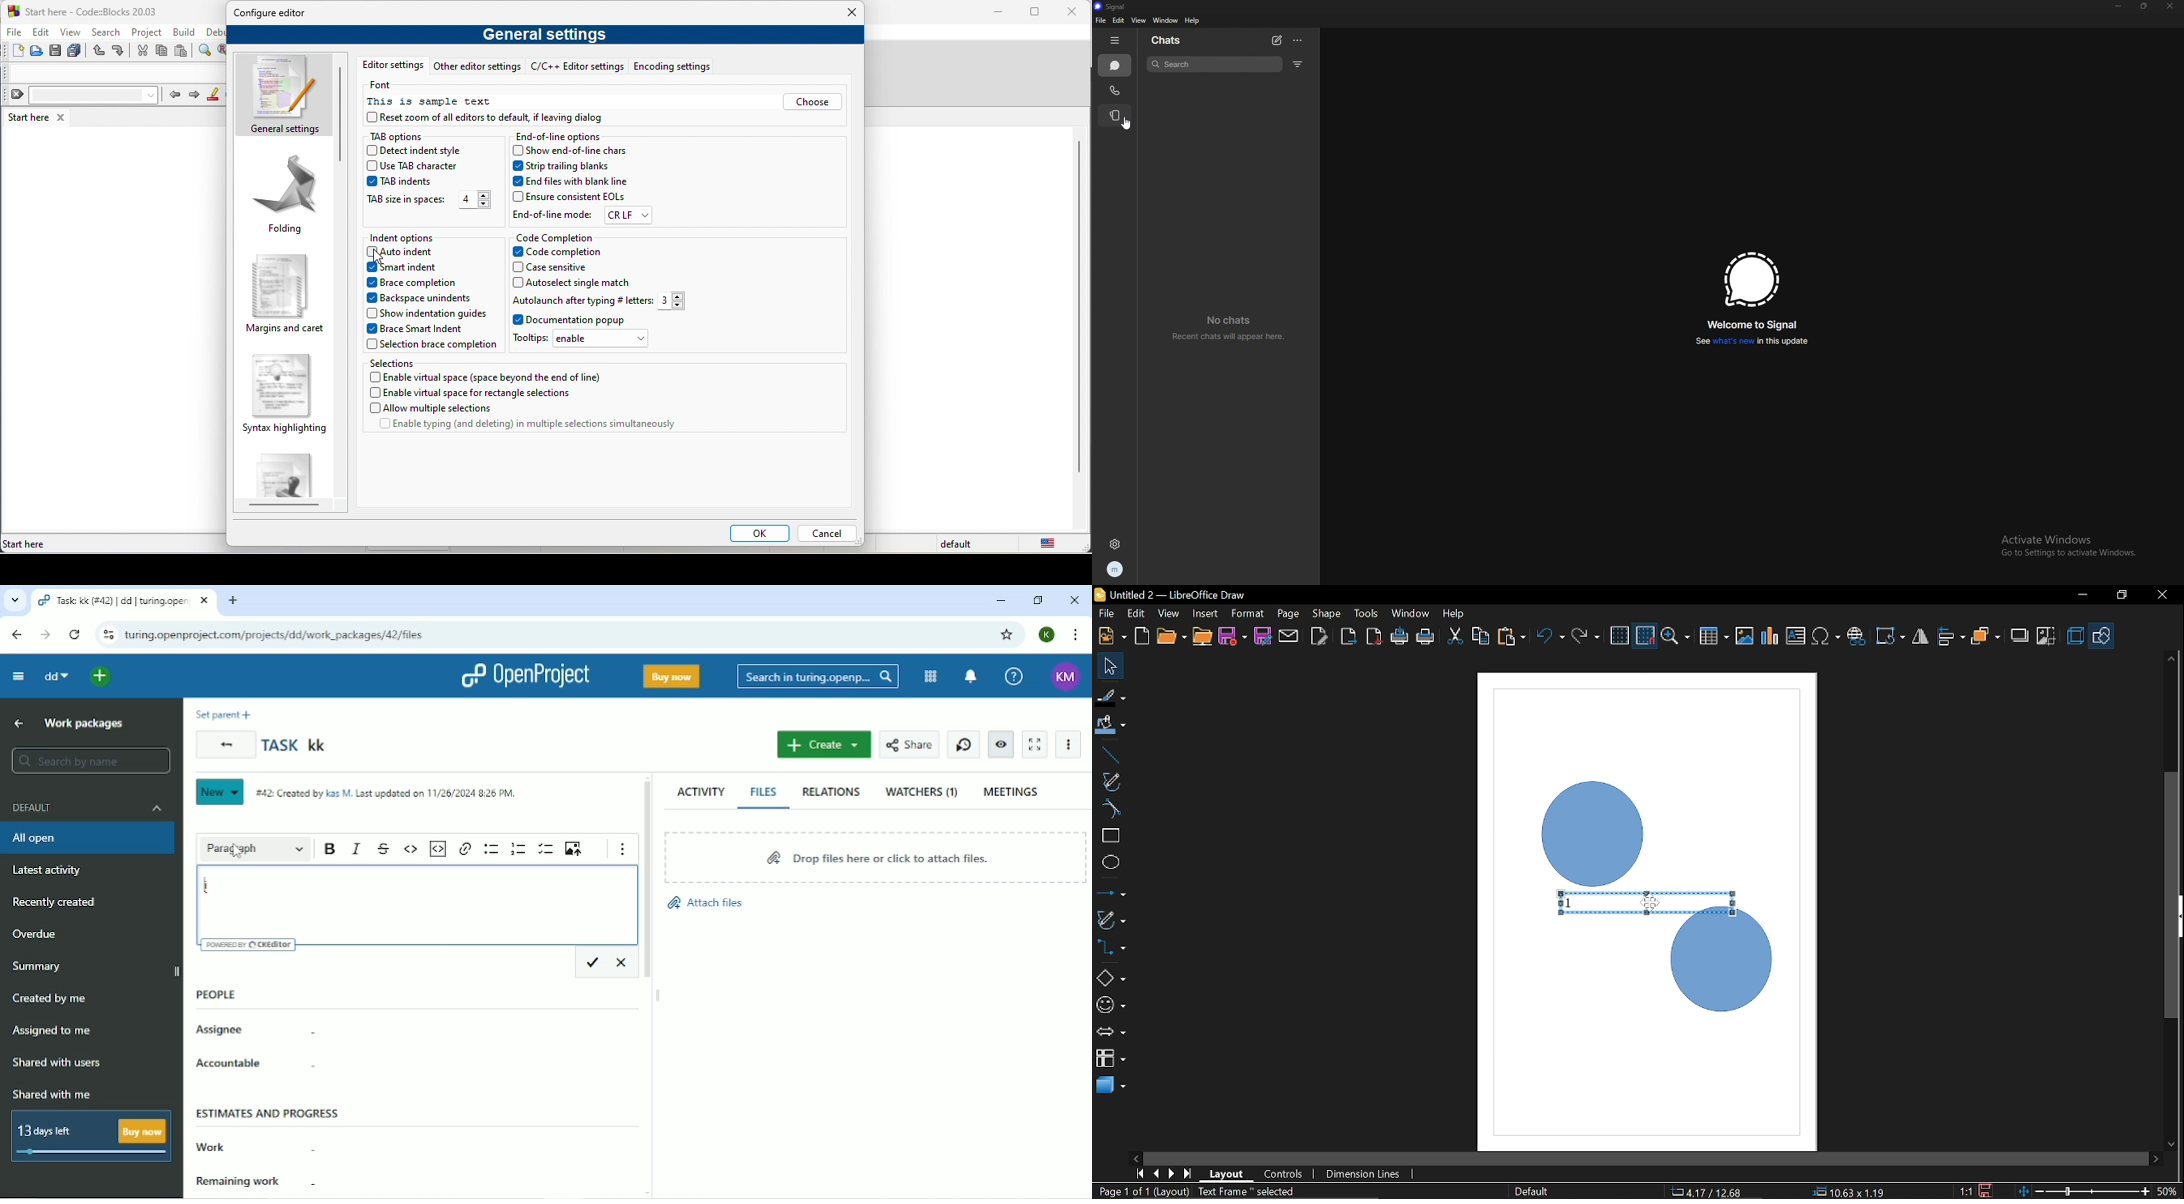  What do you see at coordinates (1111, 636) in the screenshot?
I see `New` at bounding box center [1111, 636].